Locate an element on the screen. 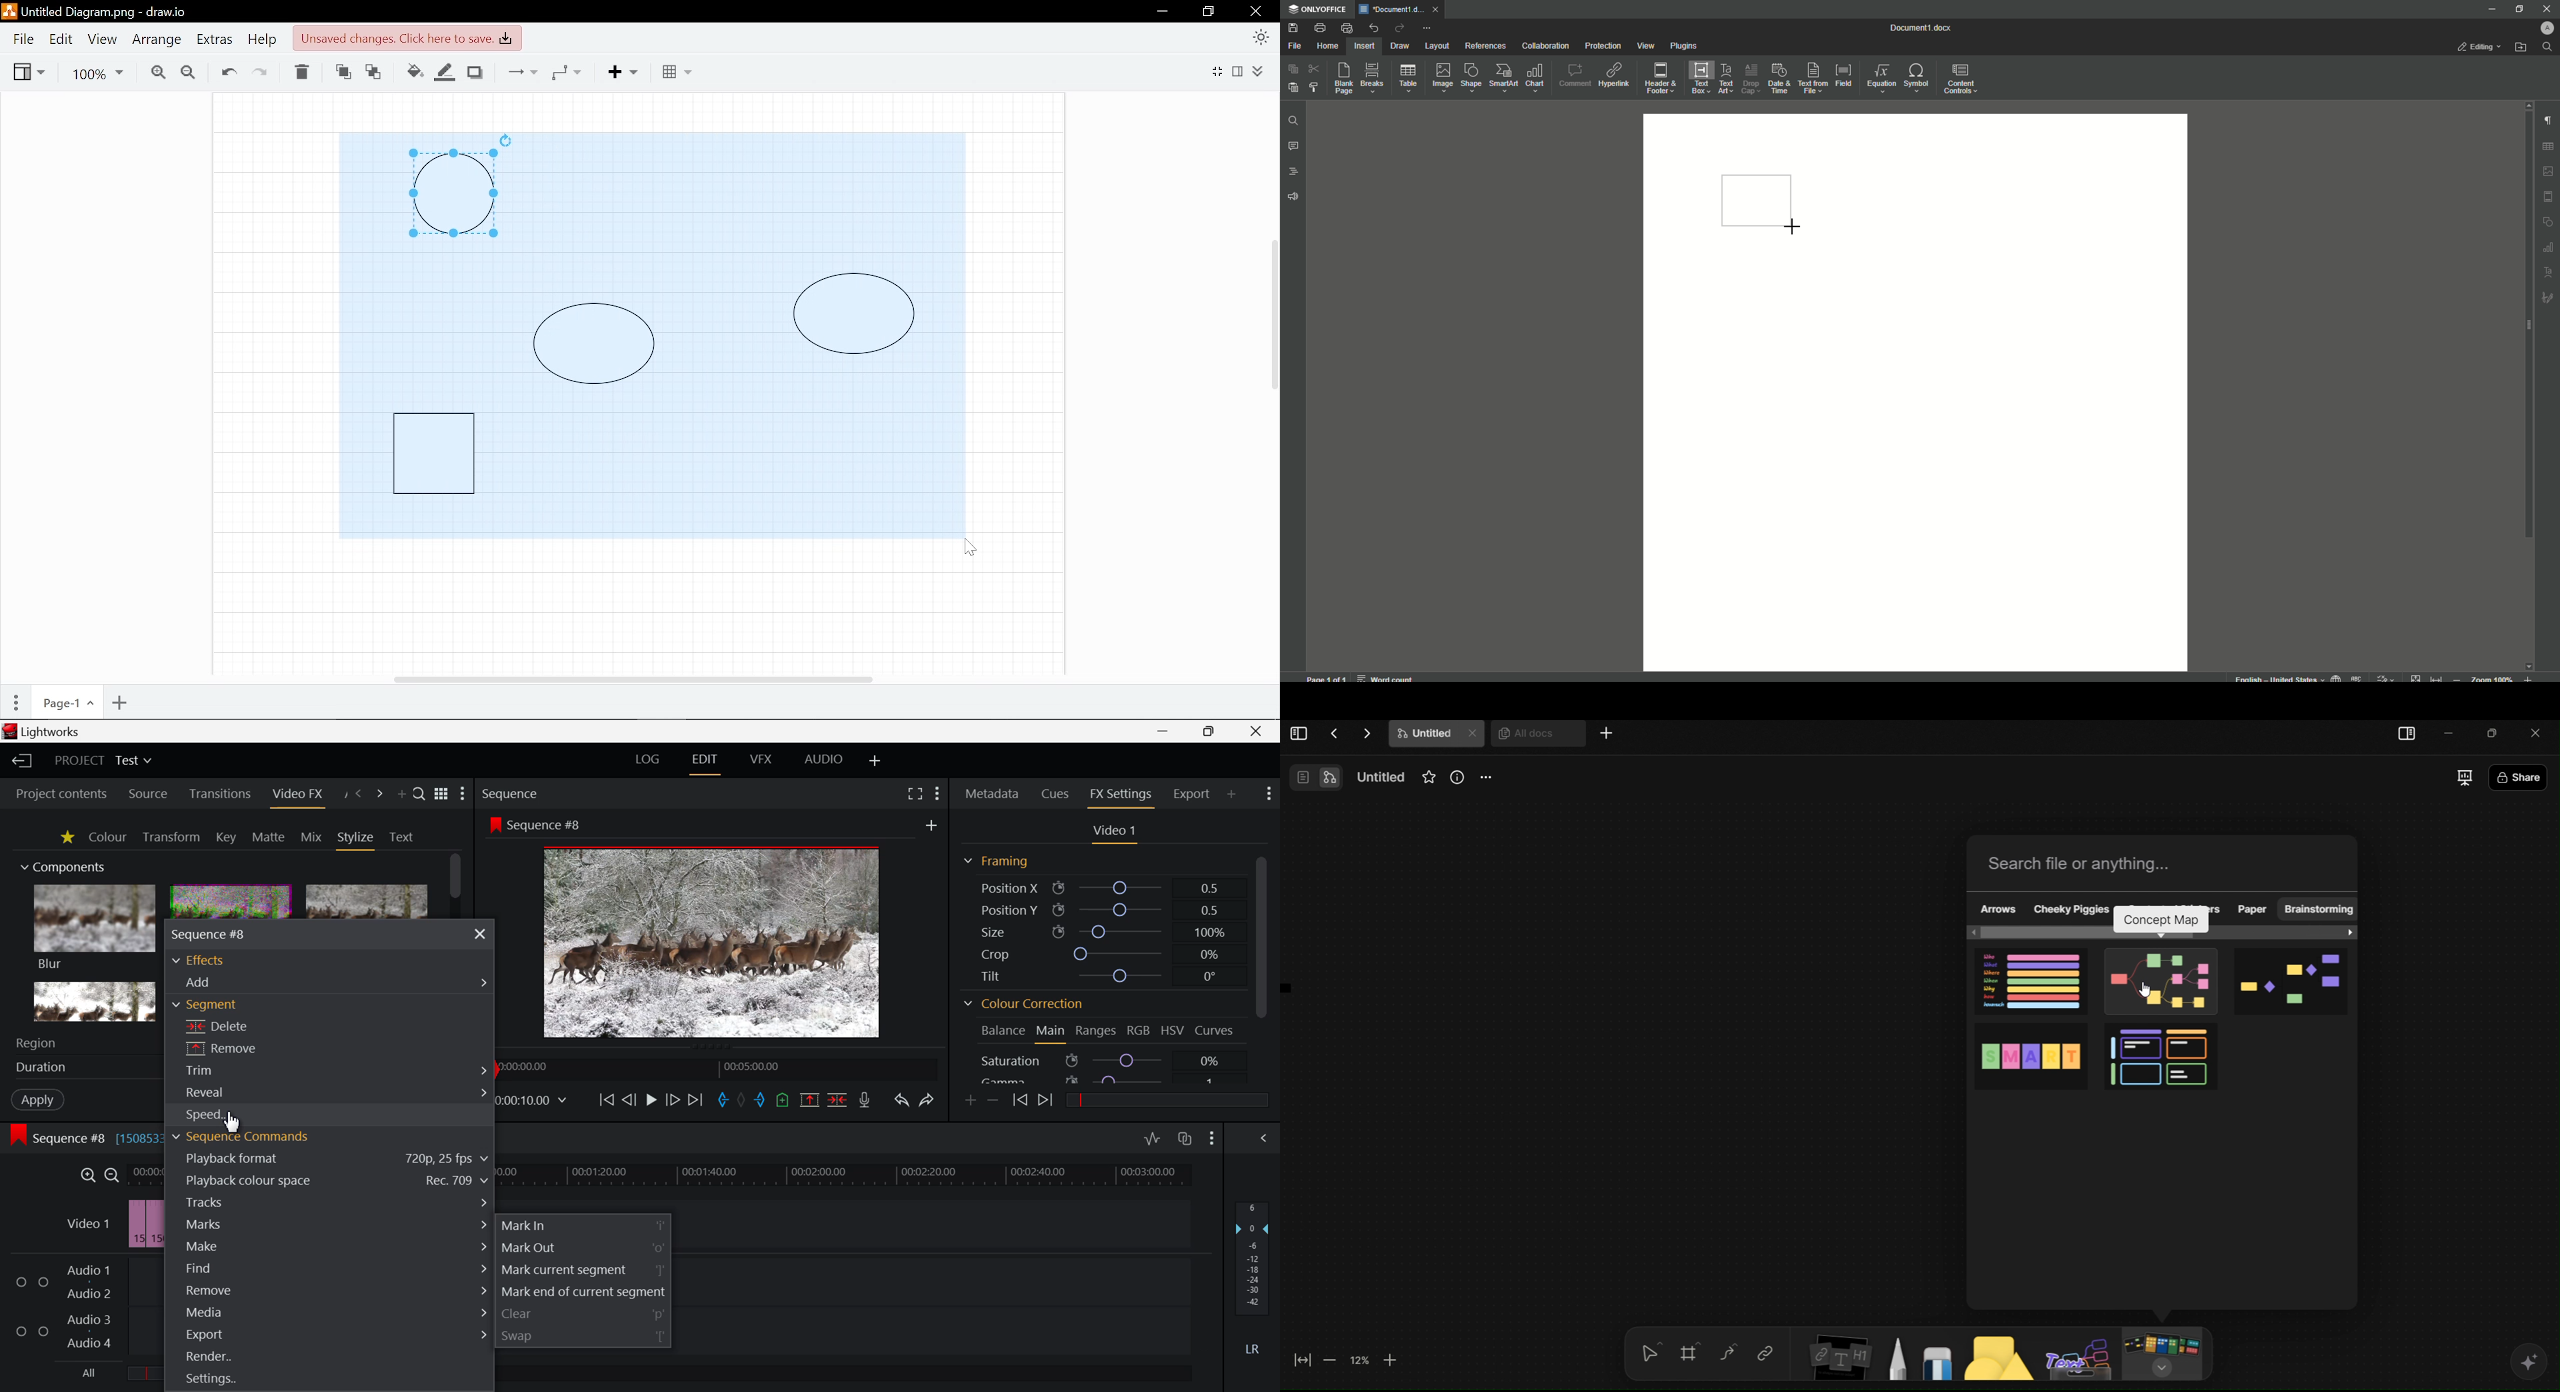 This screenshot has height=1400, width=2576. Cursor is located at coordinates (1792, 230).